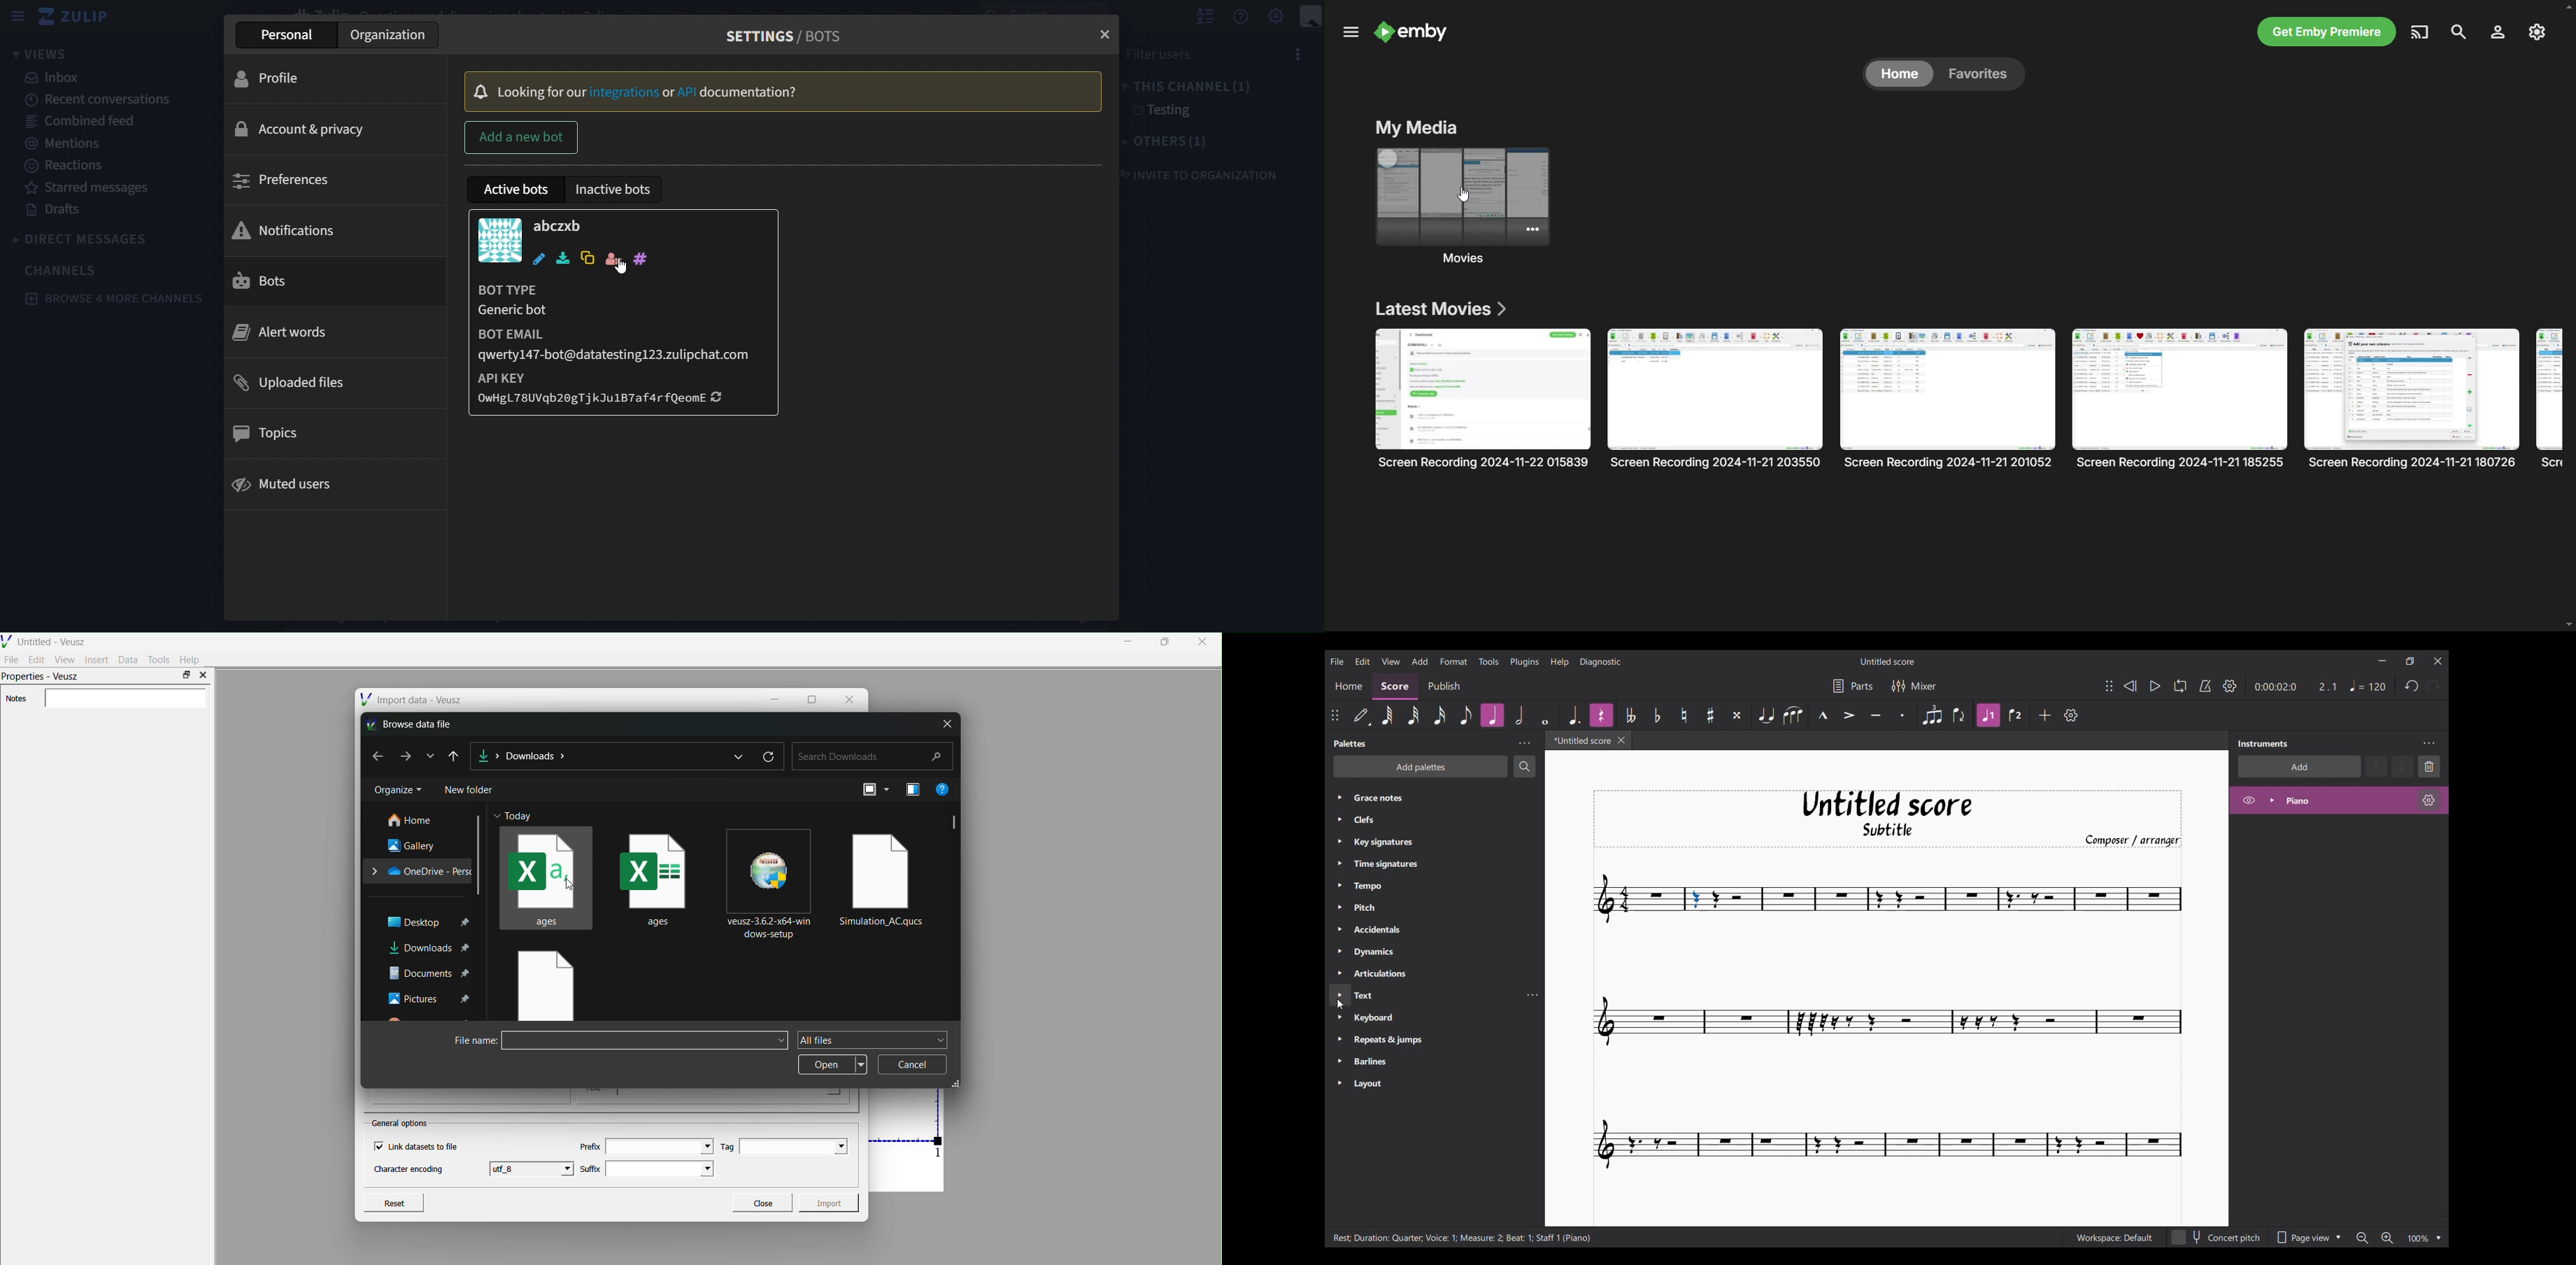 The image size is (2576, 1288). I want to click on channels, so click(62, 269).